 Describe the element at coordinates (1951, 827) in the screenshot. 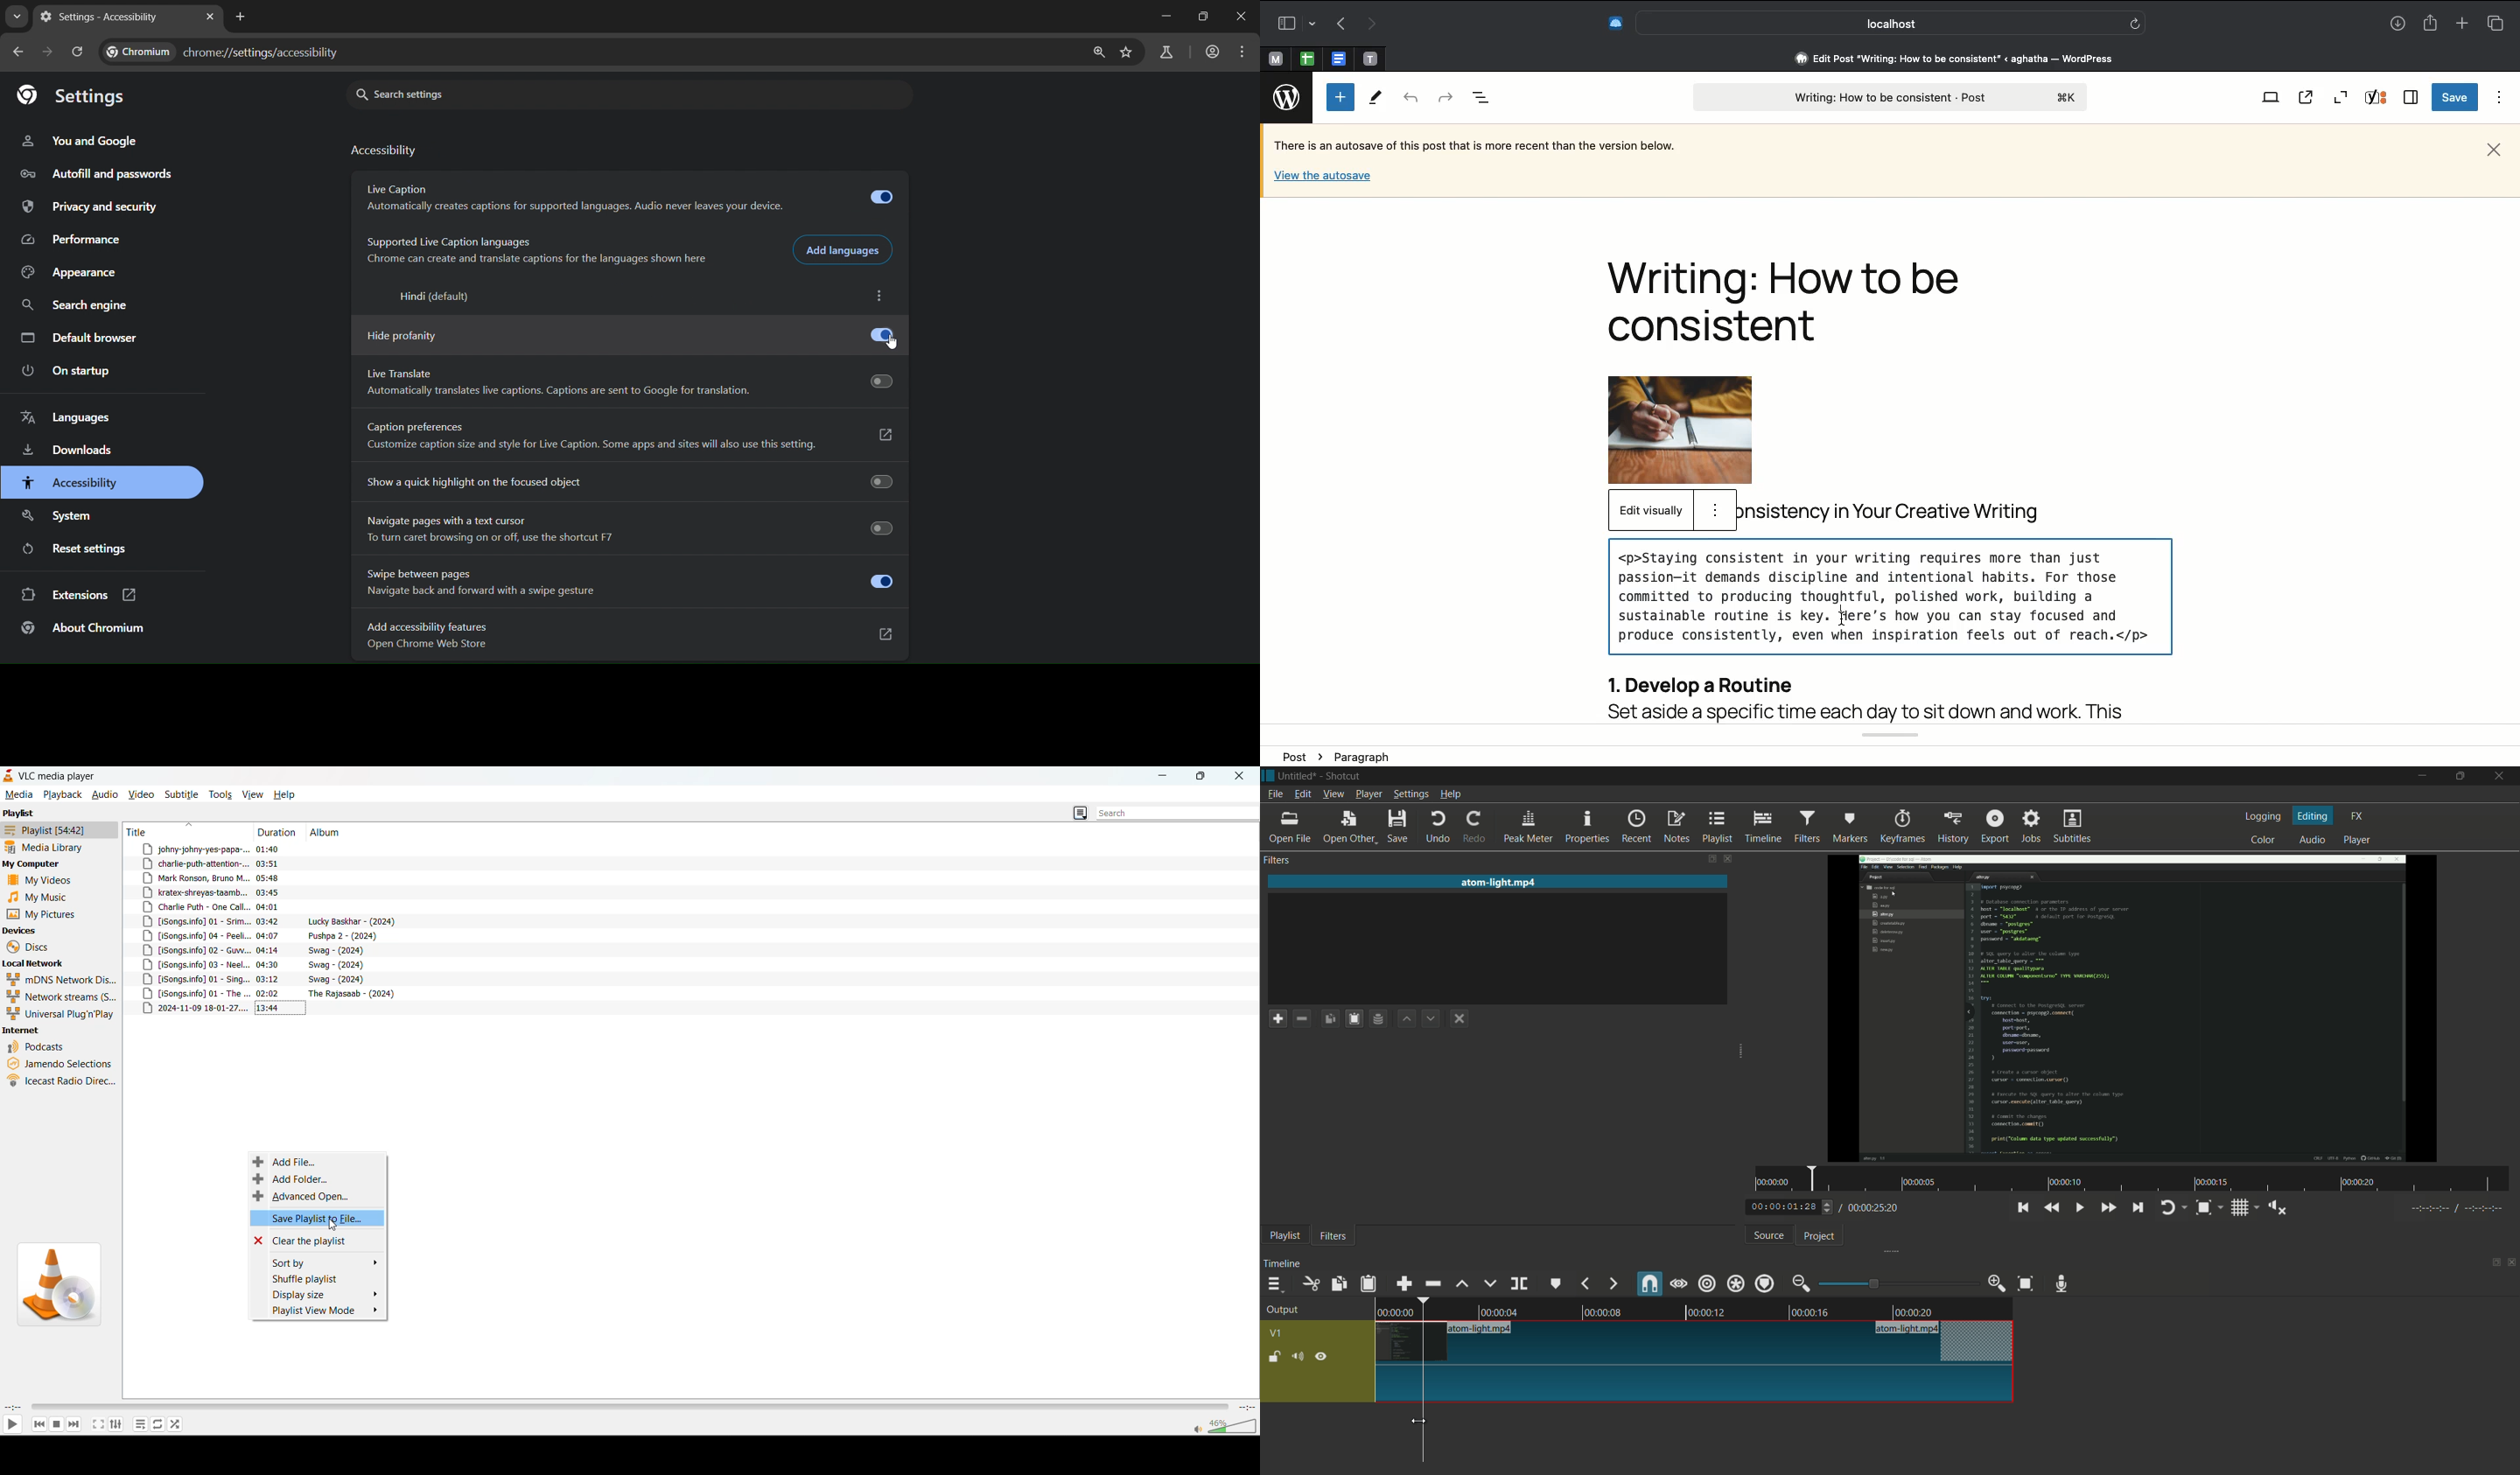

I see `history` at that location.